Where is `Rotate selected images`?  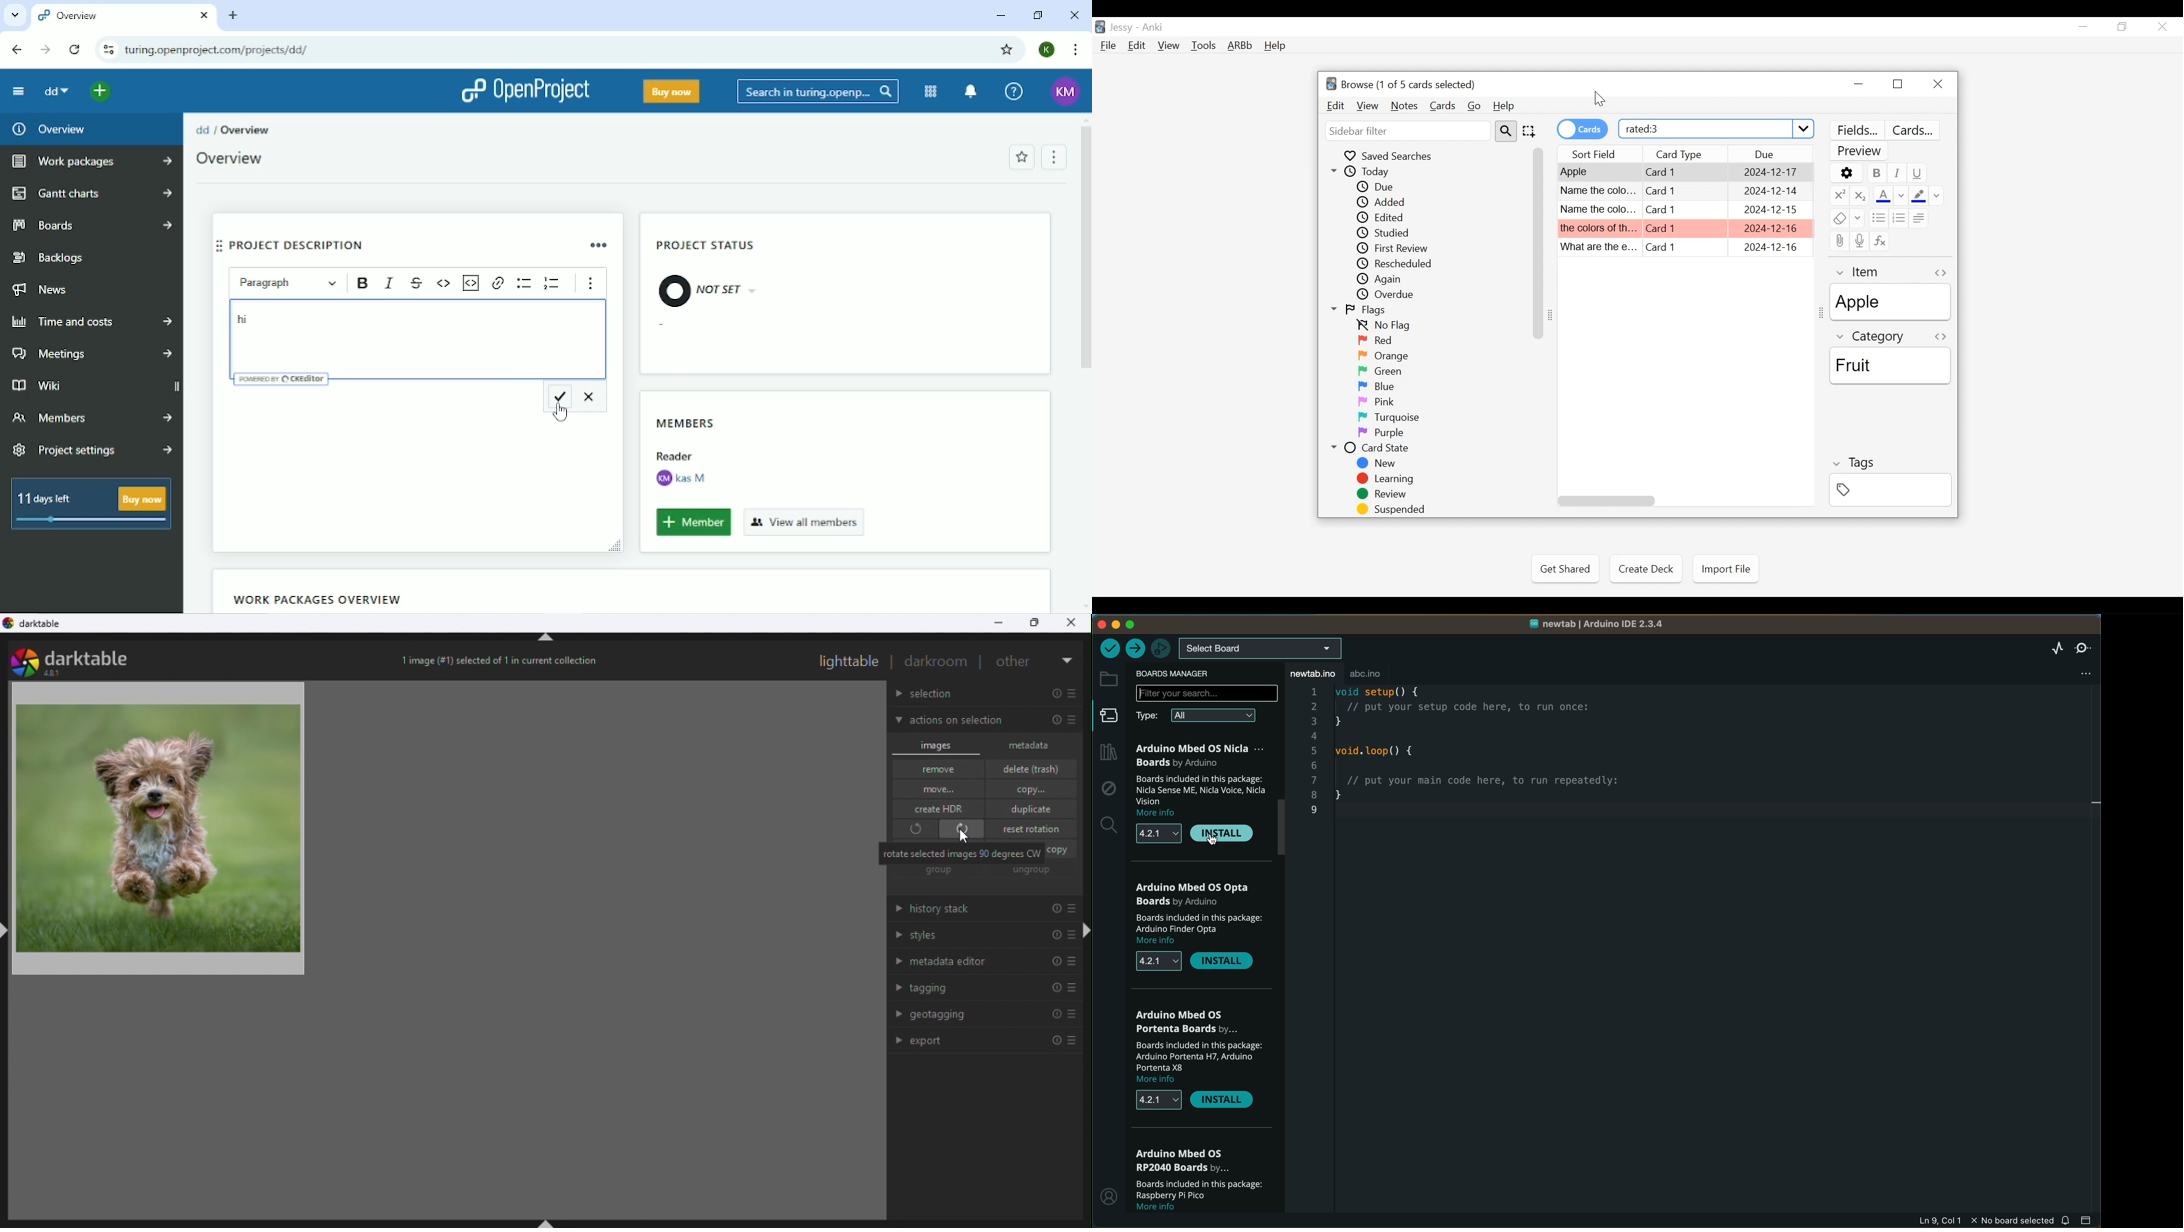
Rotate selected images is located at coordinates (962, 853).